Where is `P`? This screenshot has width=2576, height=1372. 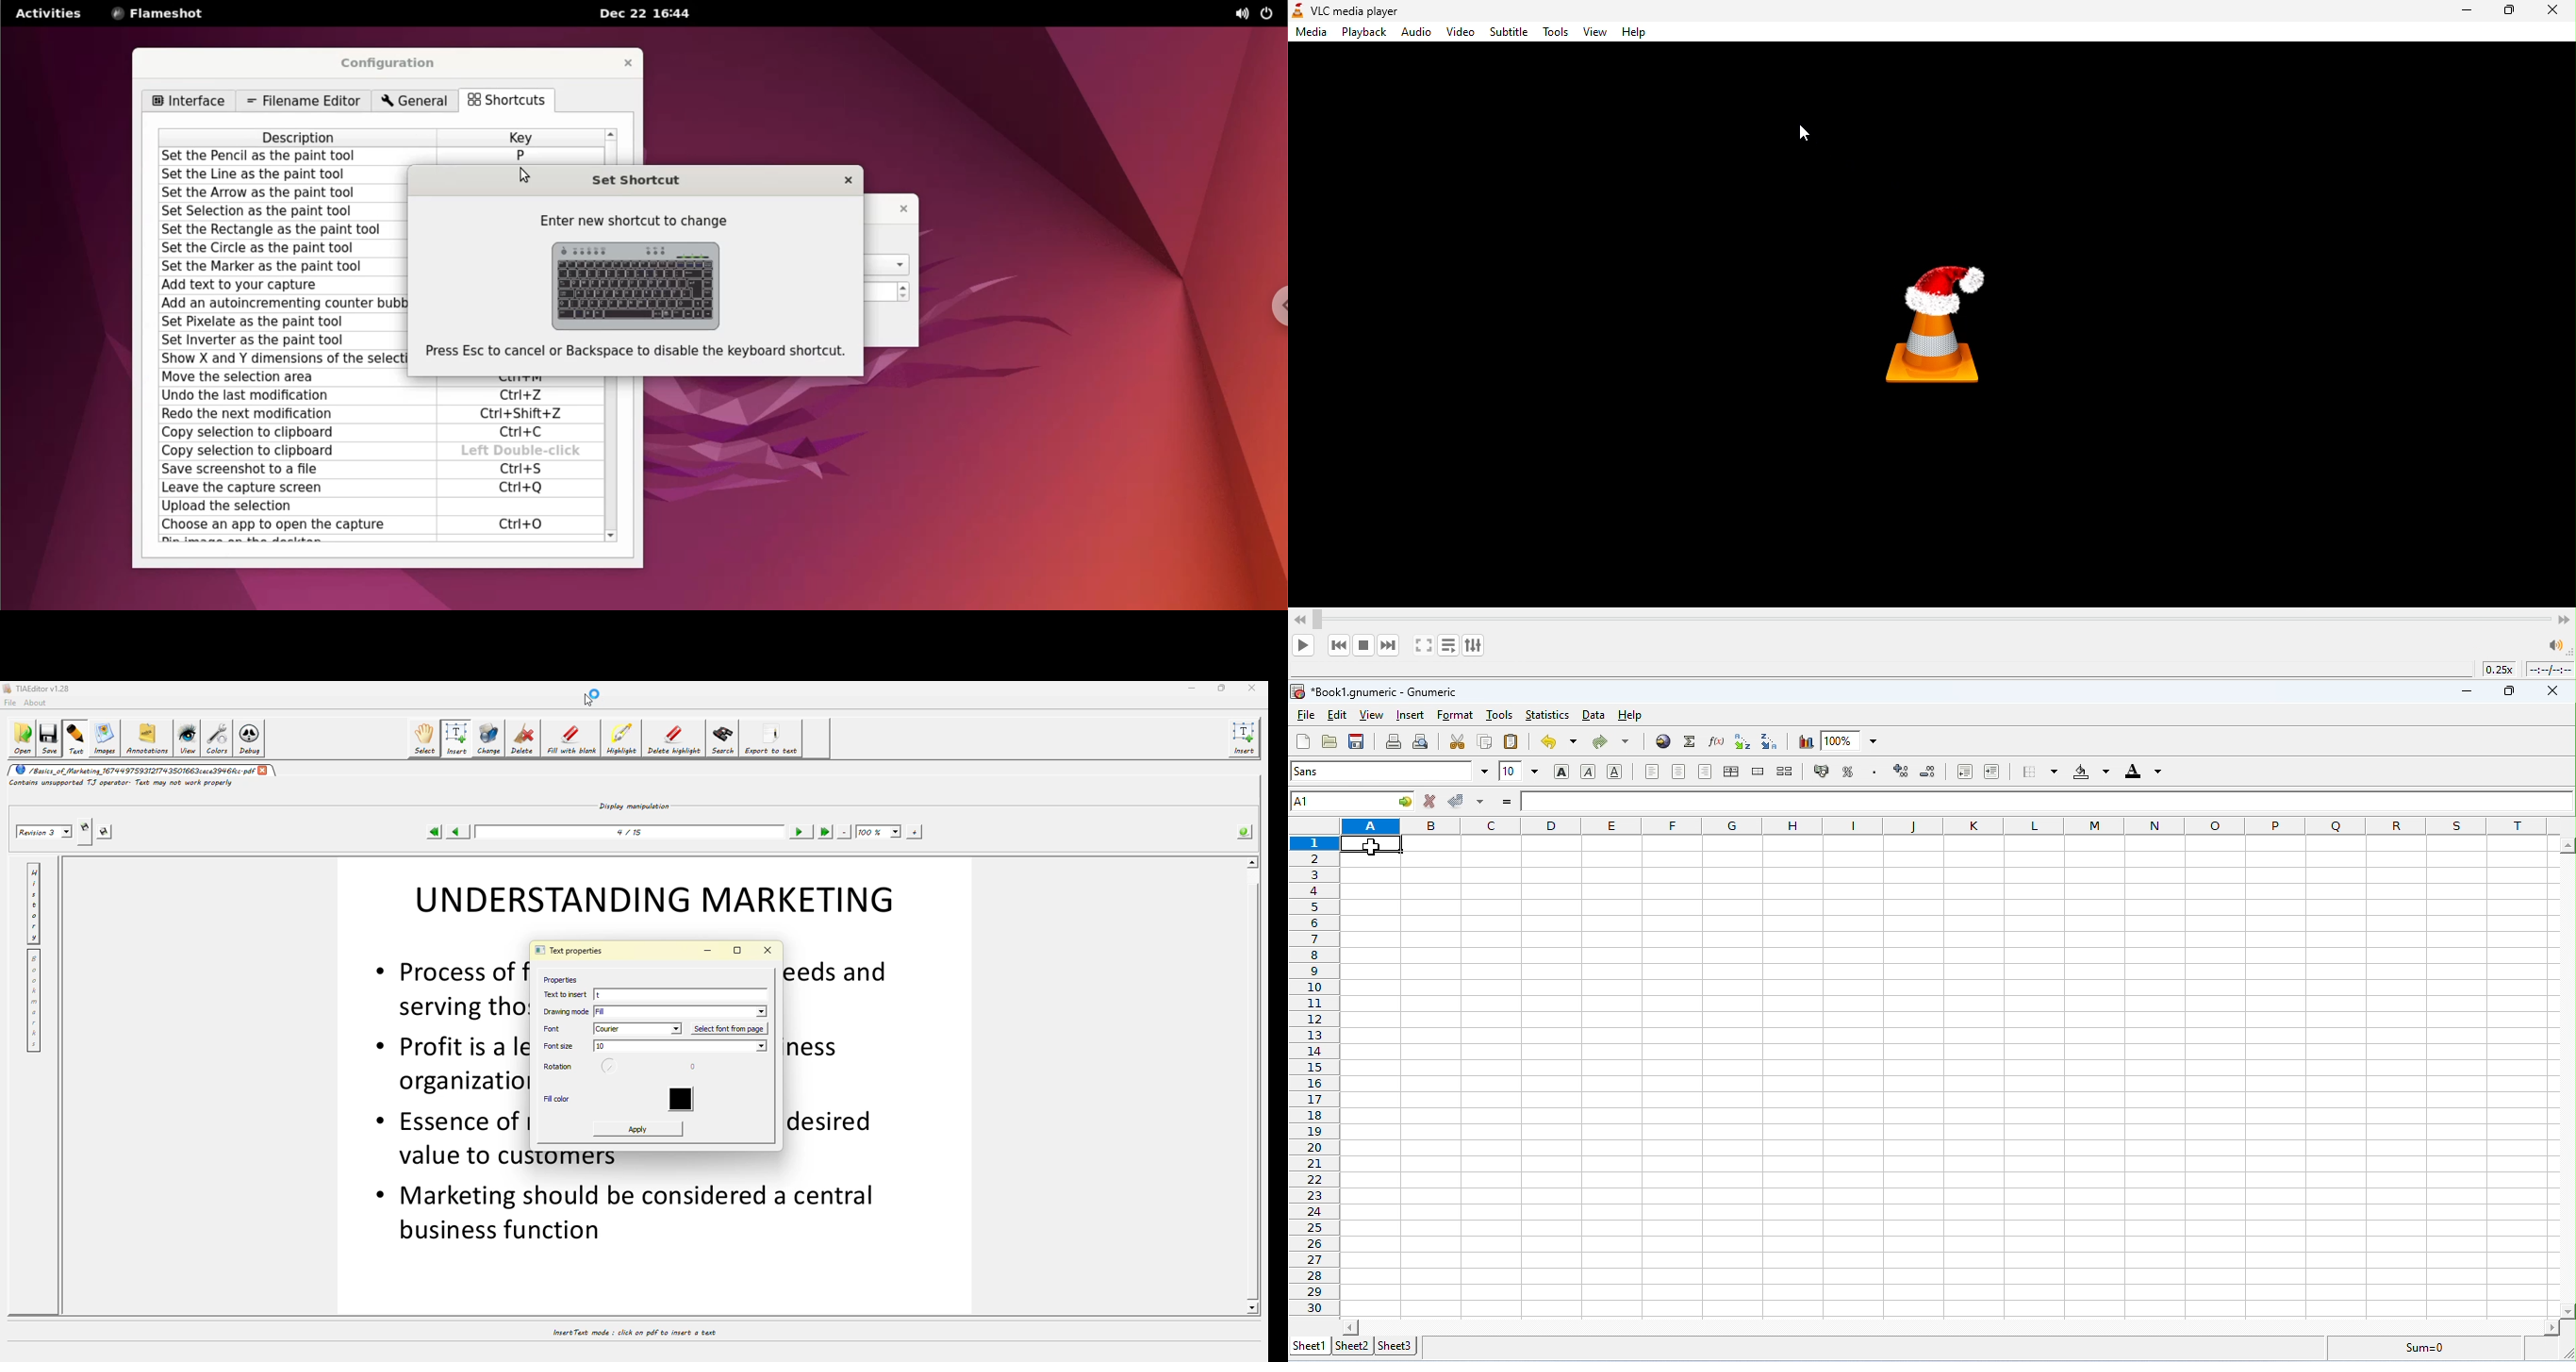 P is located at coordinates (520, 156).